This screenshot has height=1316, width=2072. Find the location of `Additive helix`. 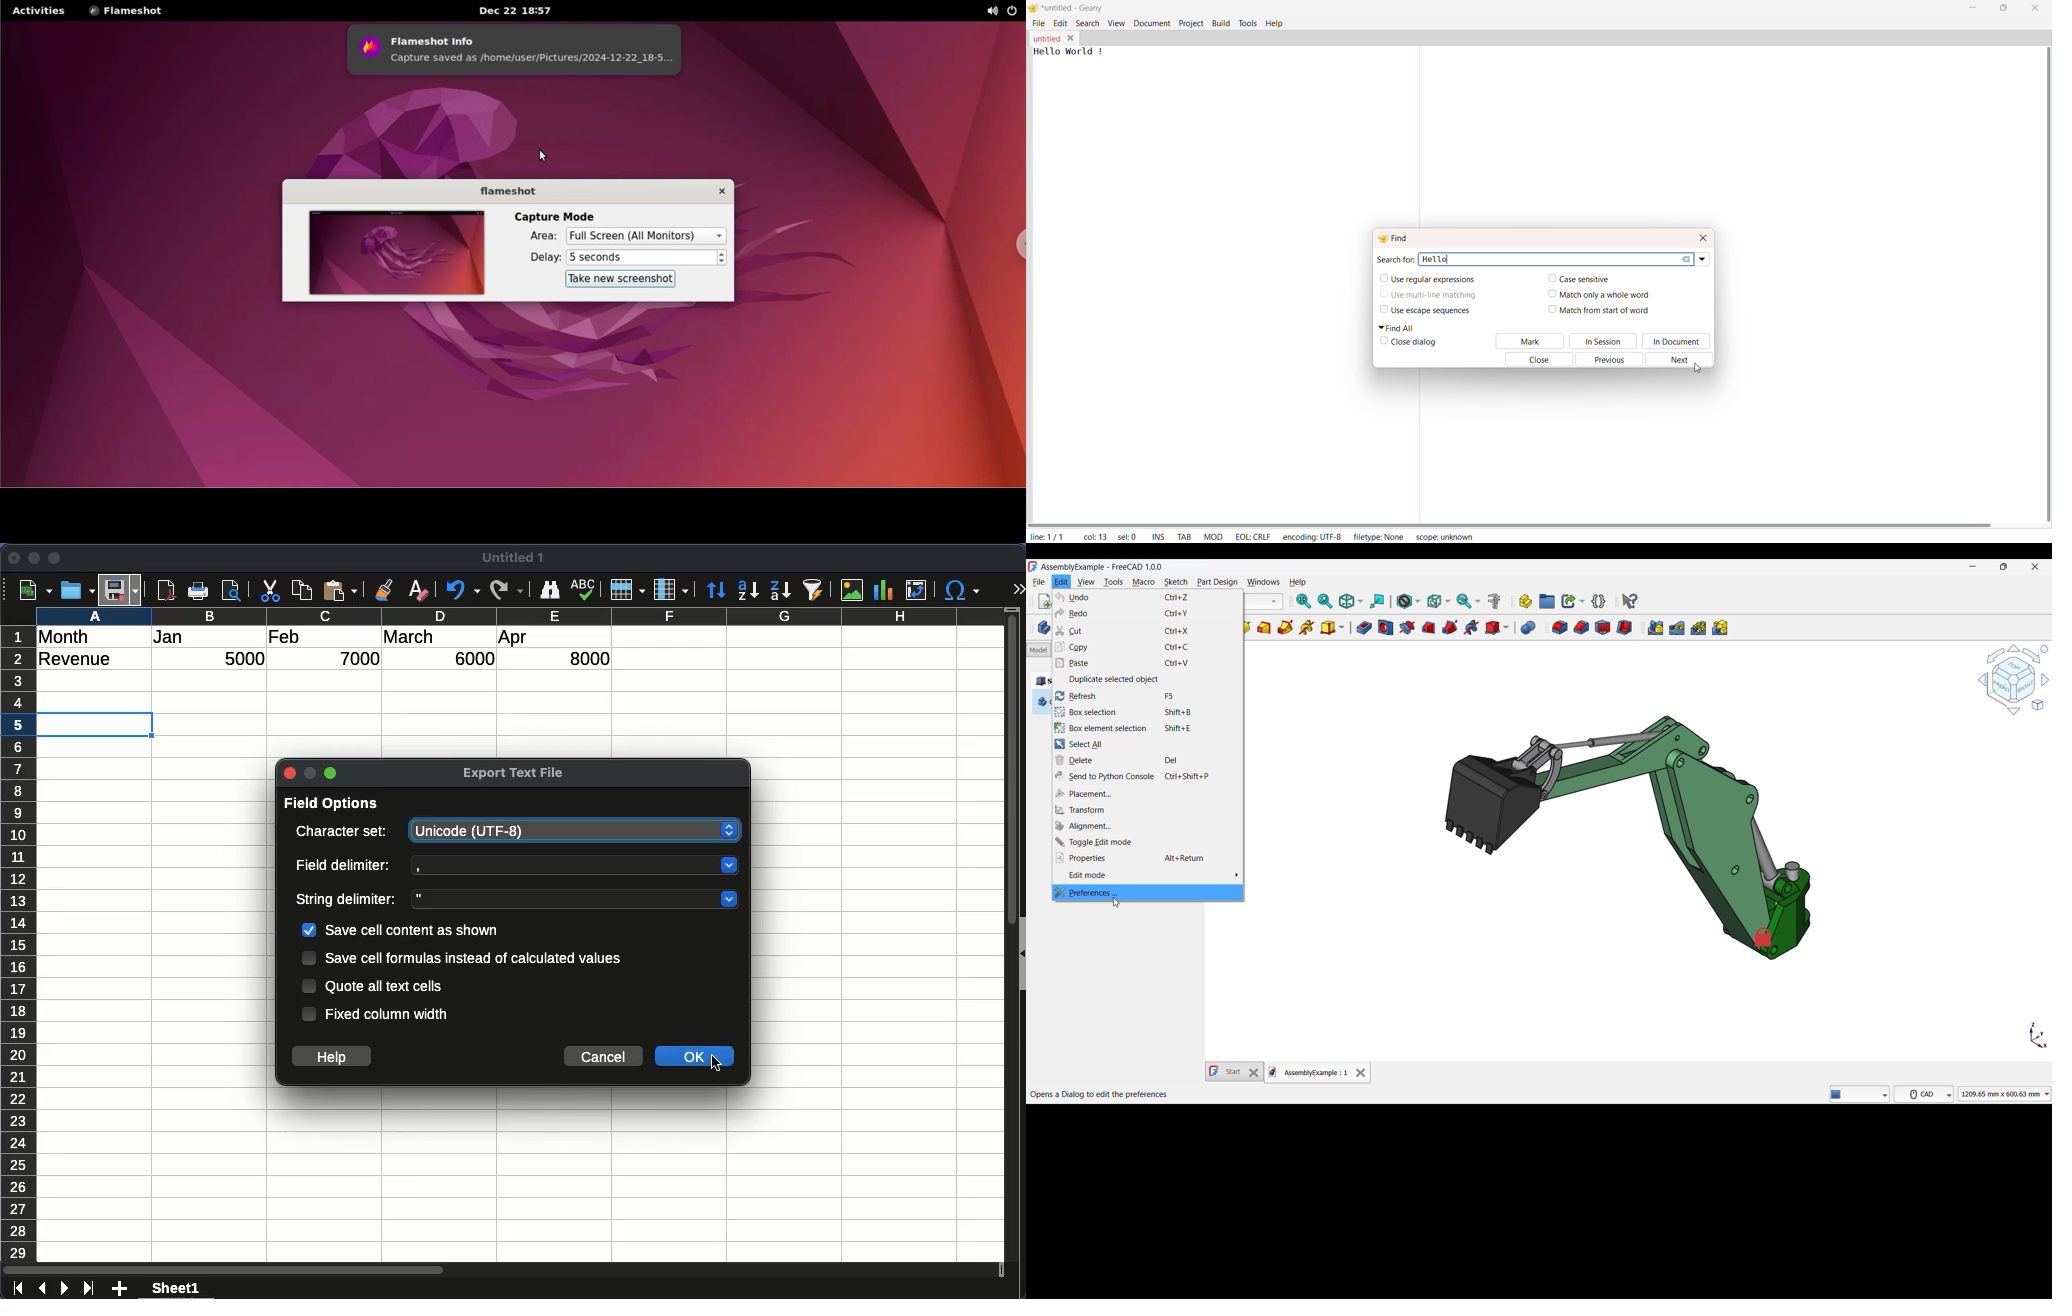

Additive helix is located at coordinates (1307, 627).